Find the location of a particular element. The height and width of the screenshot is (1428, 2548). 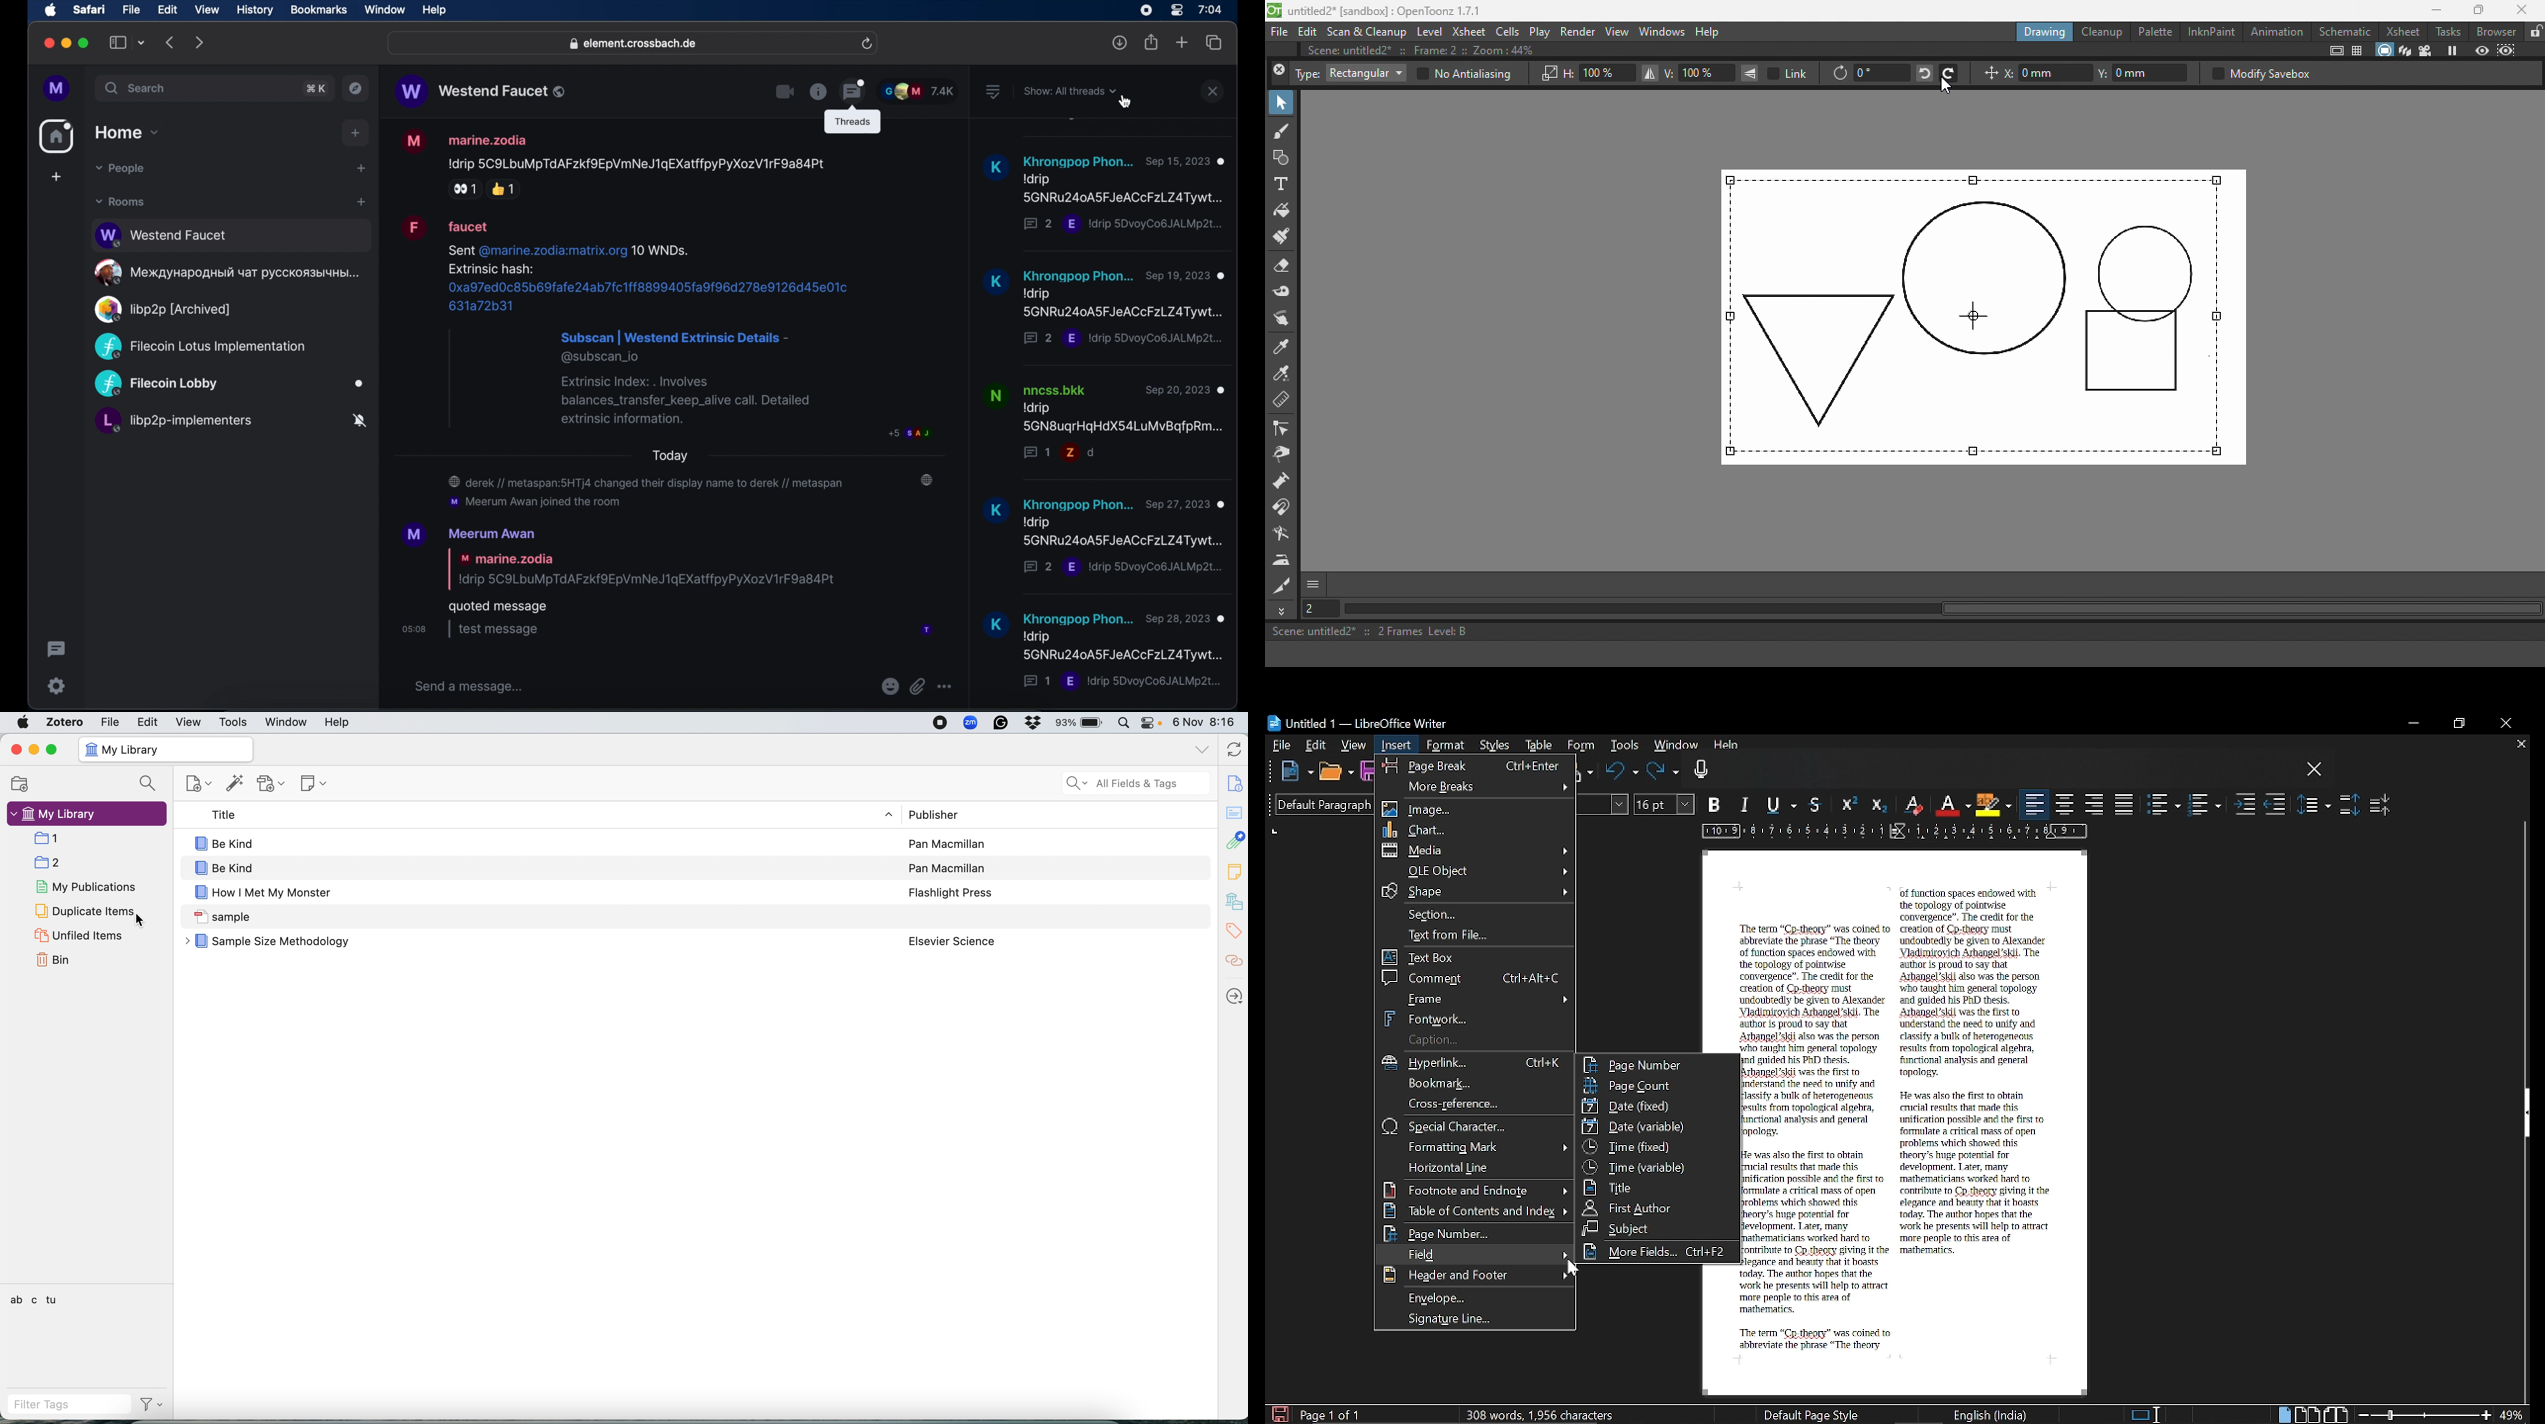

Rectangular is located at coordinates (1365, 73).